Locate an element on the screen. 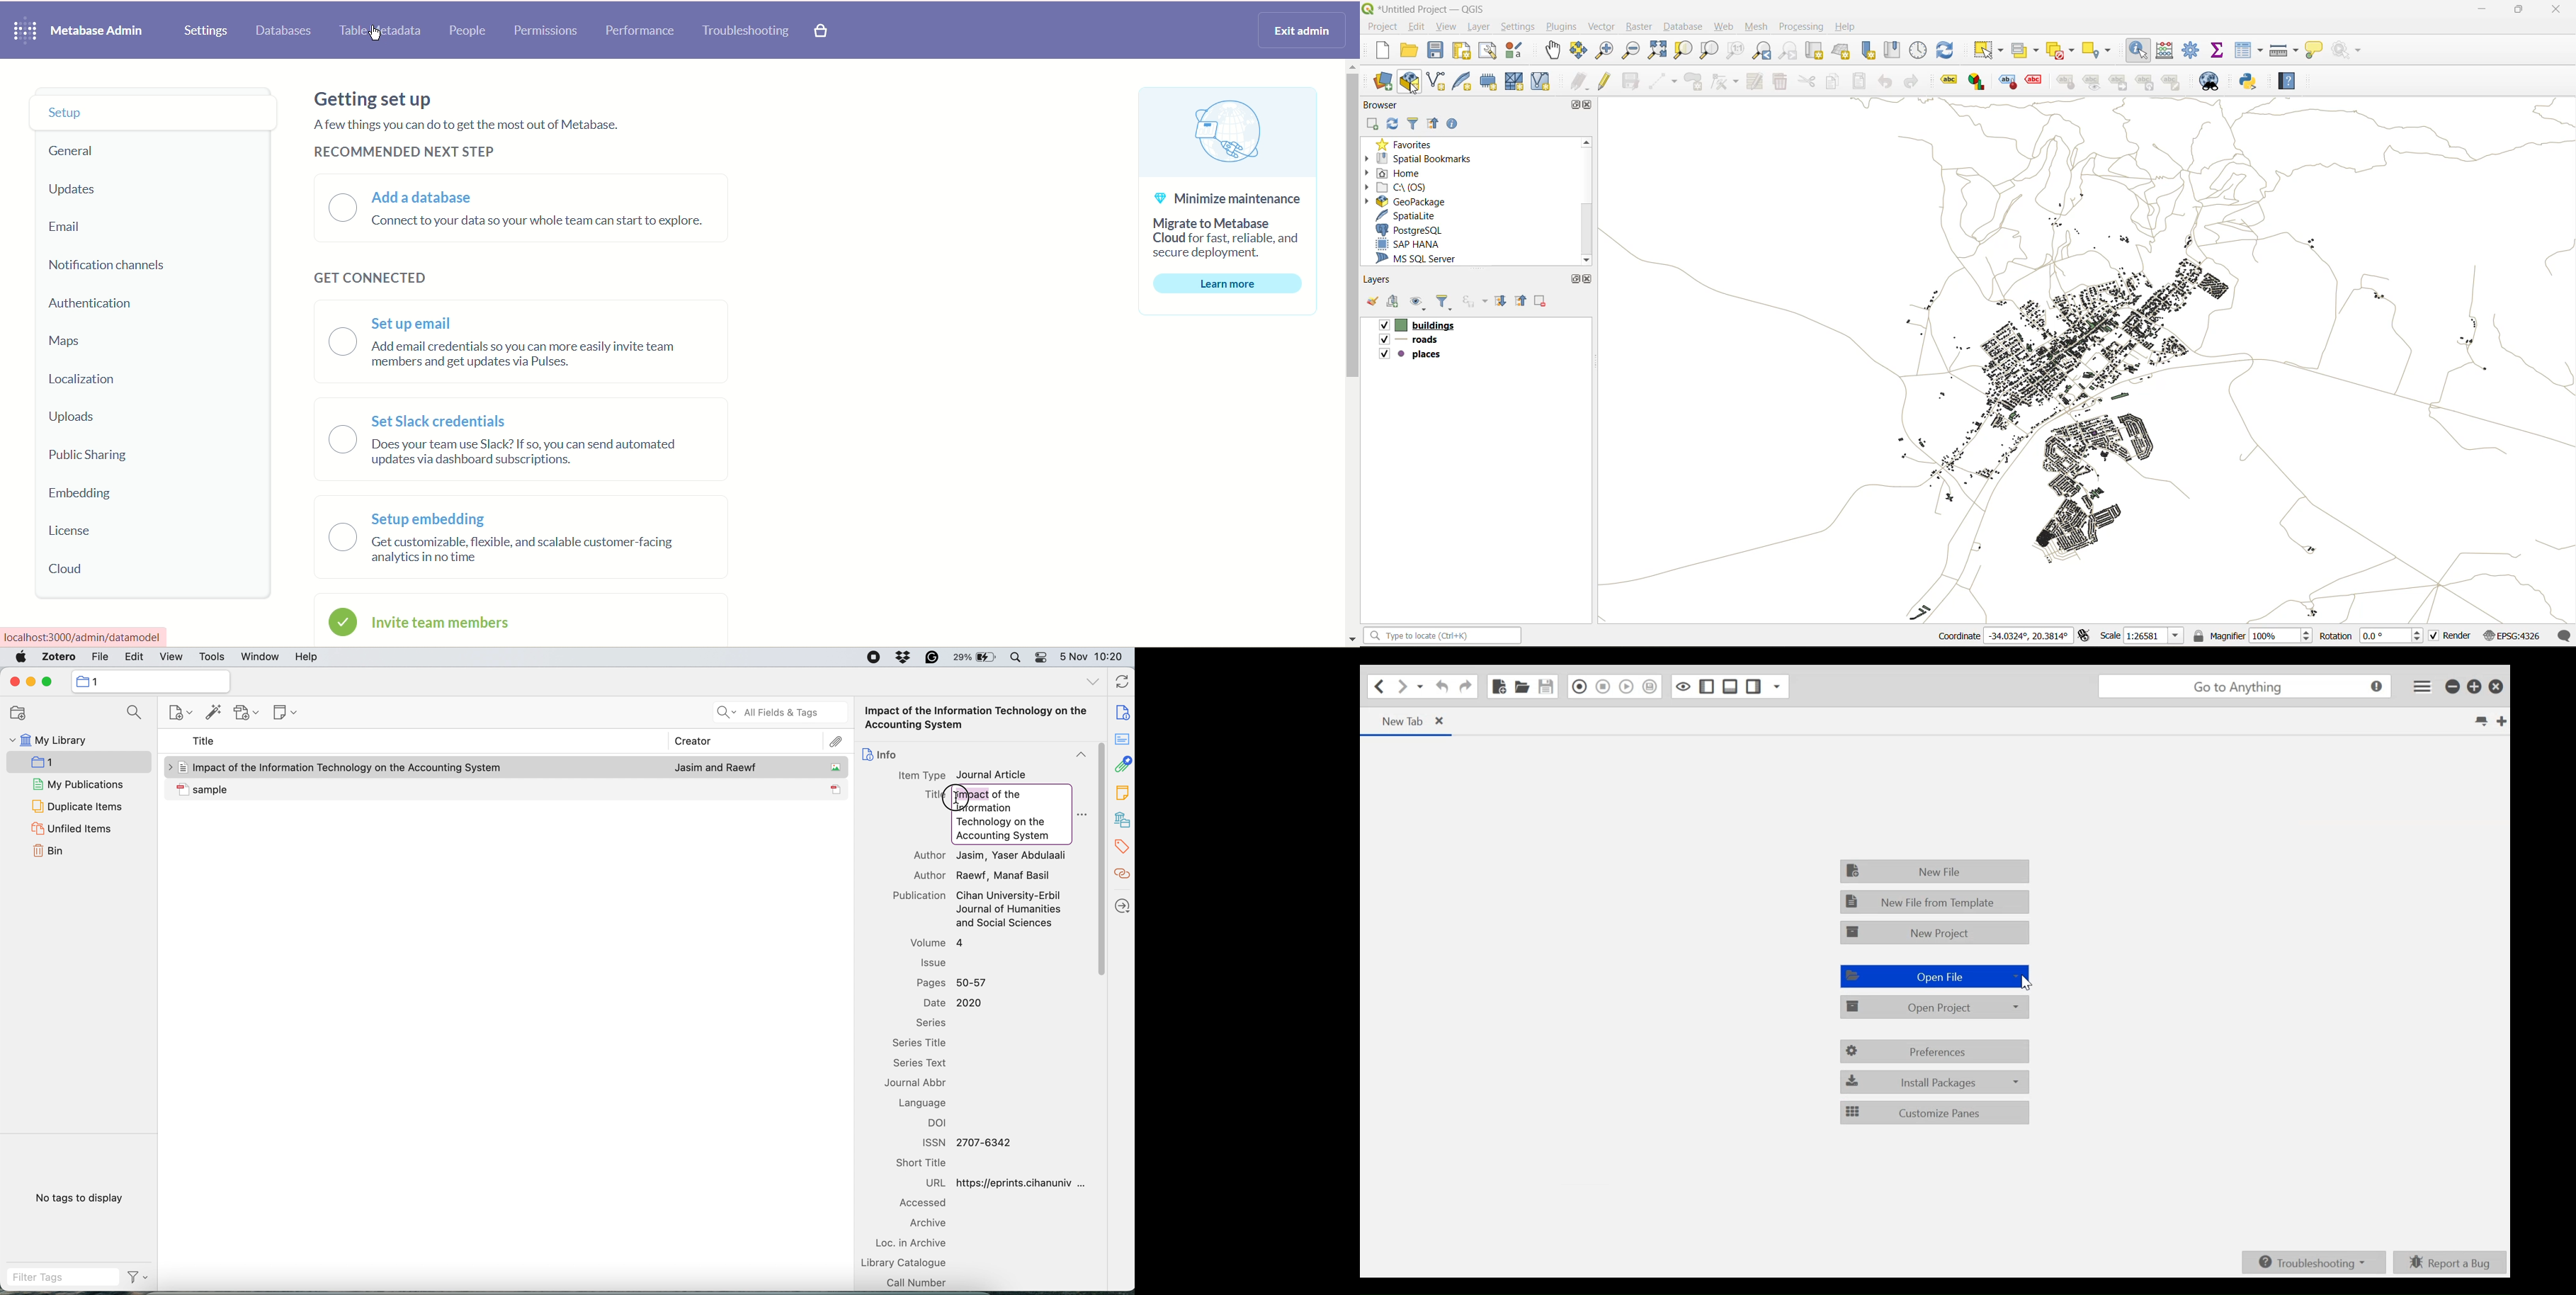  Go Forward one location is located at coordinates (1402, 686).